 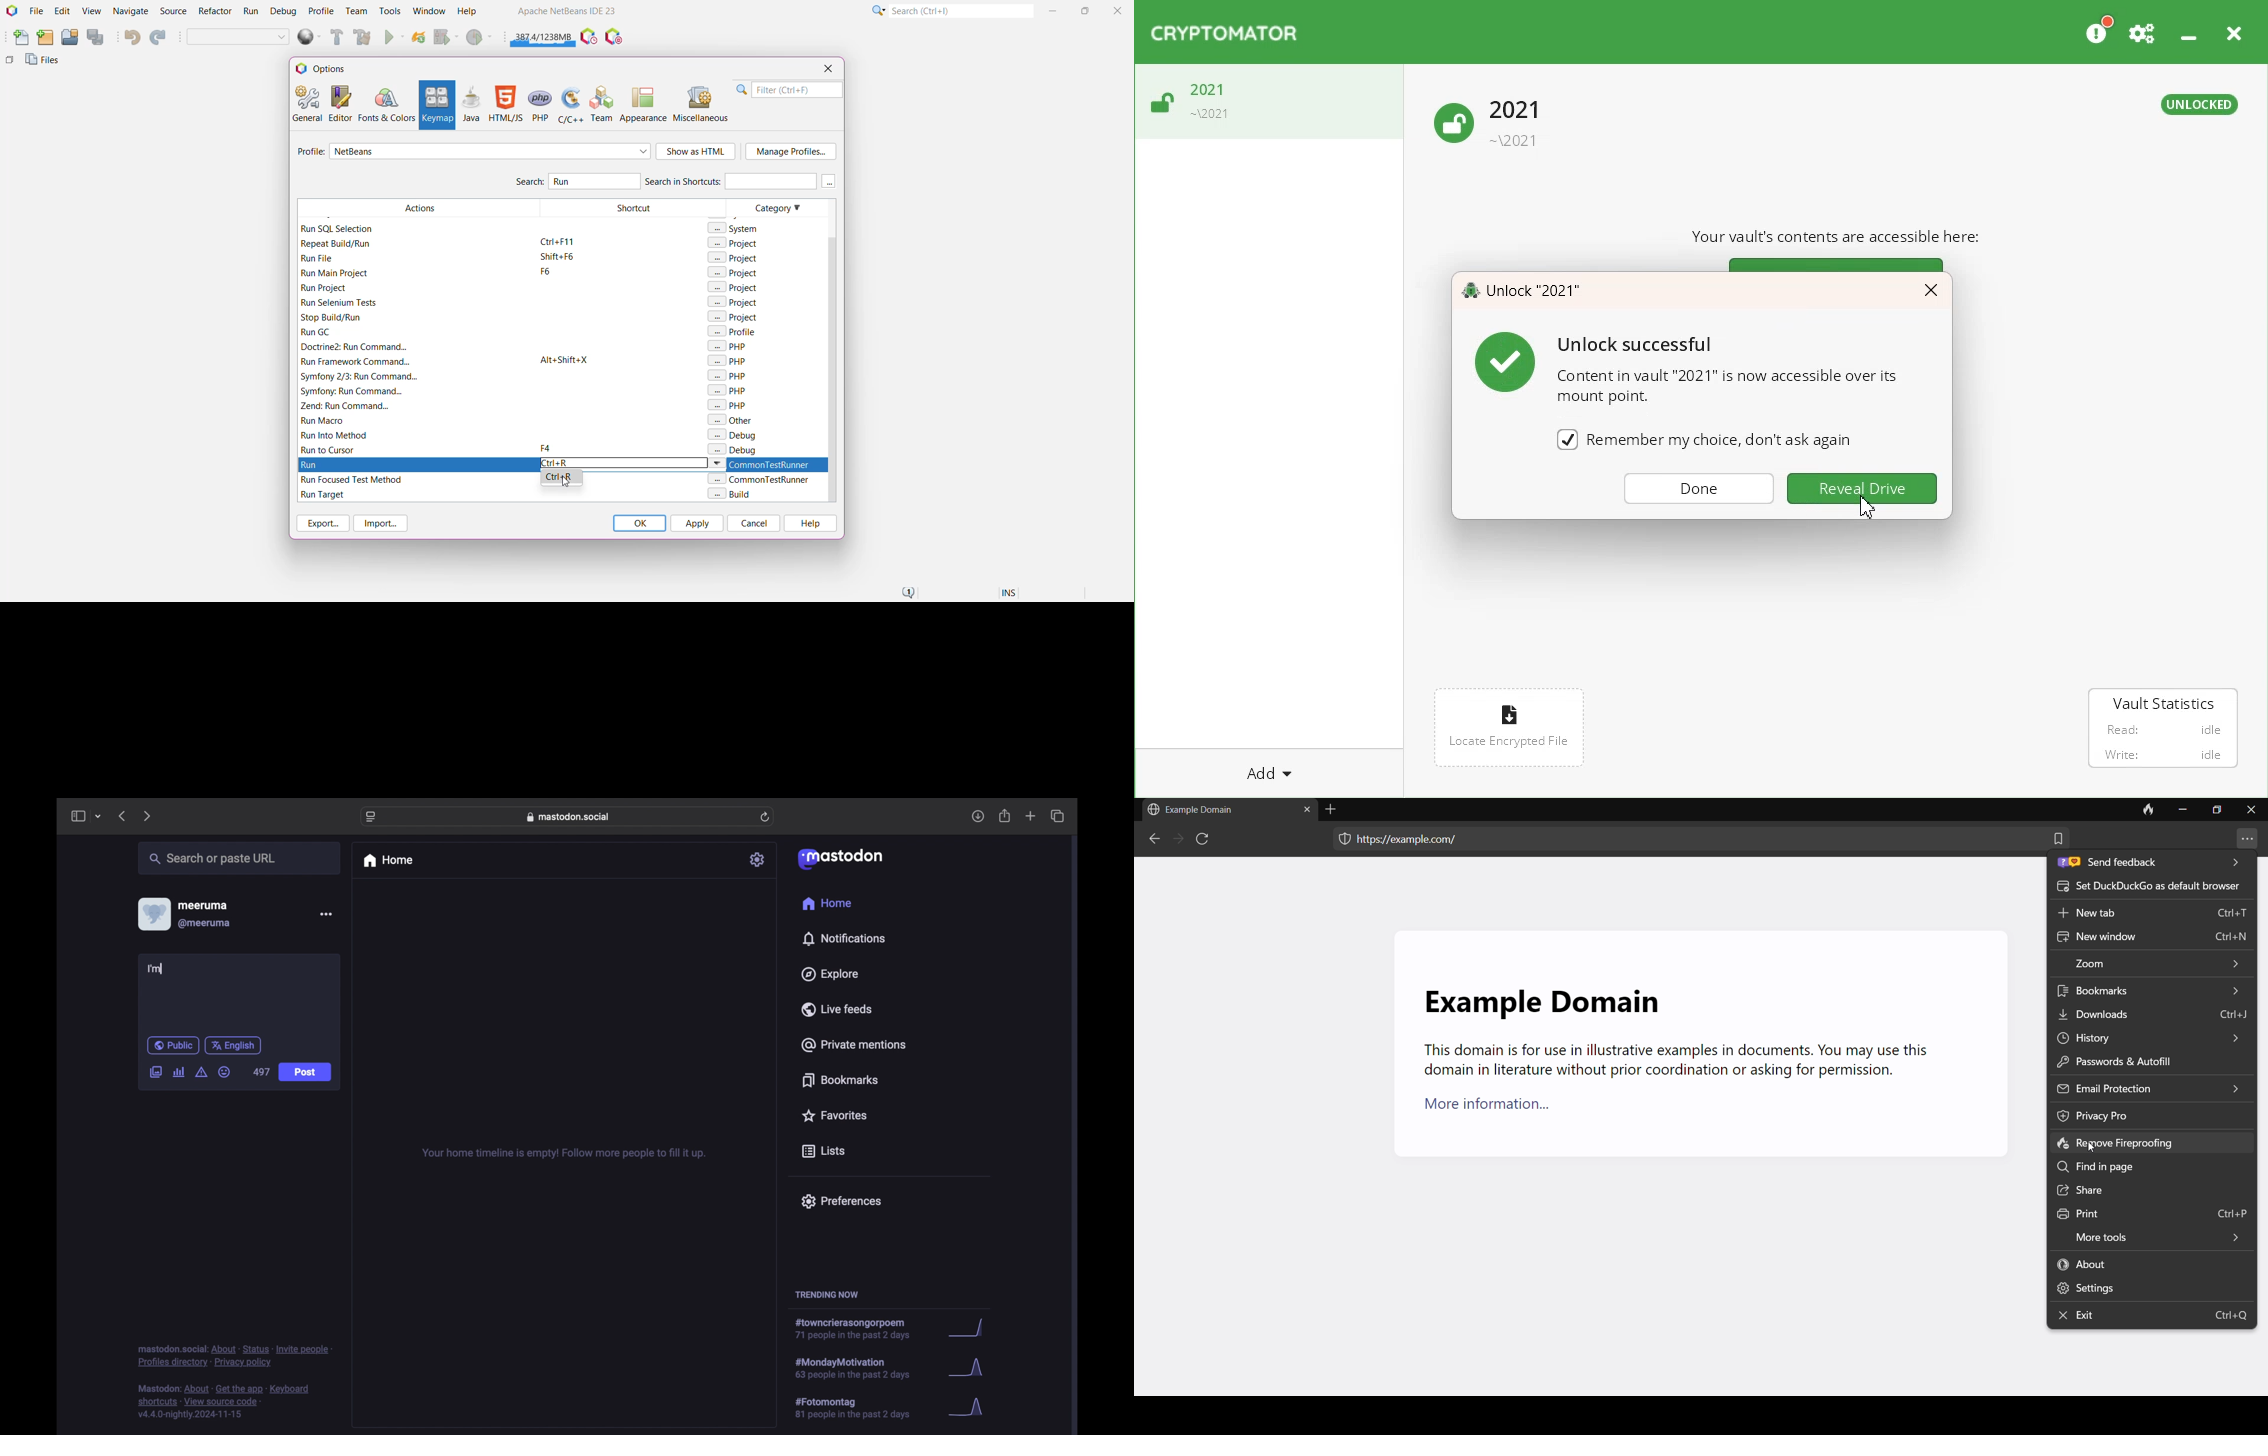 What do you see at coordinates (2154, 963) in the screenshot?
I see `zoom` at bounding box center [2154, 963].